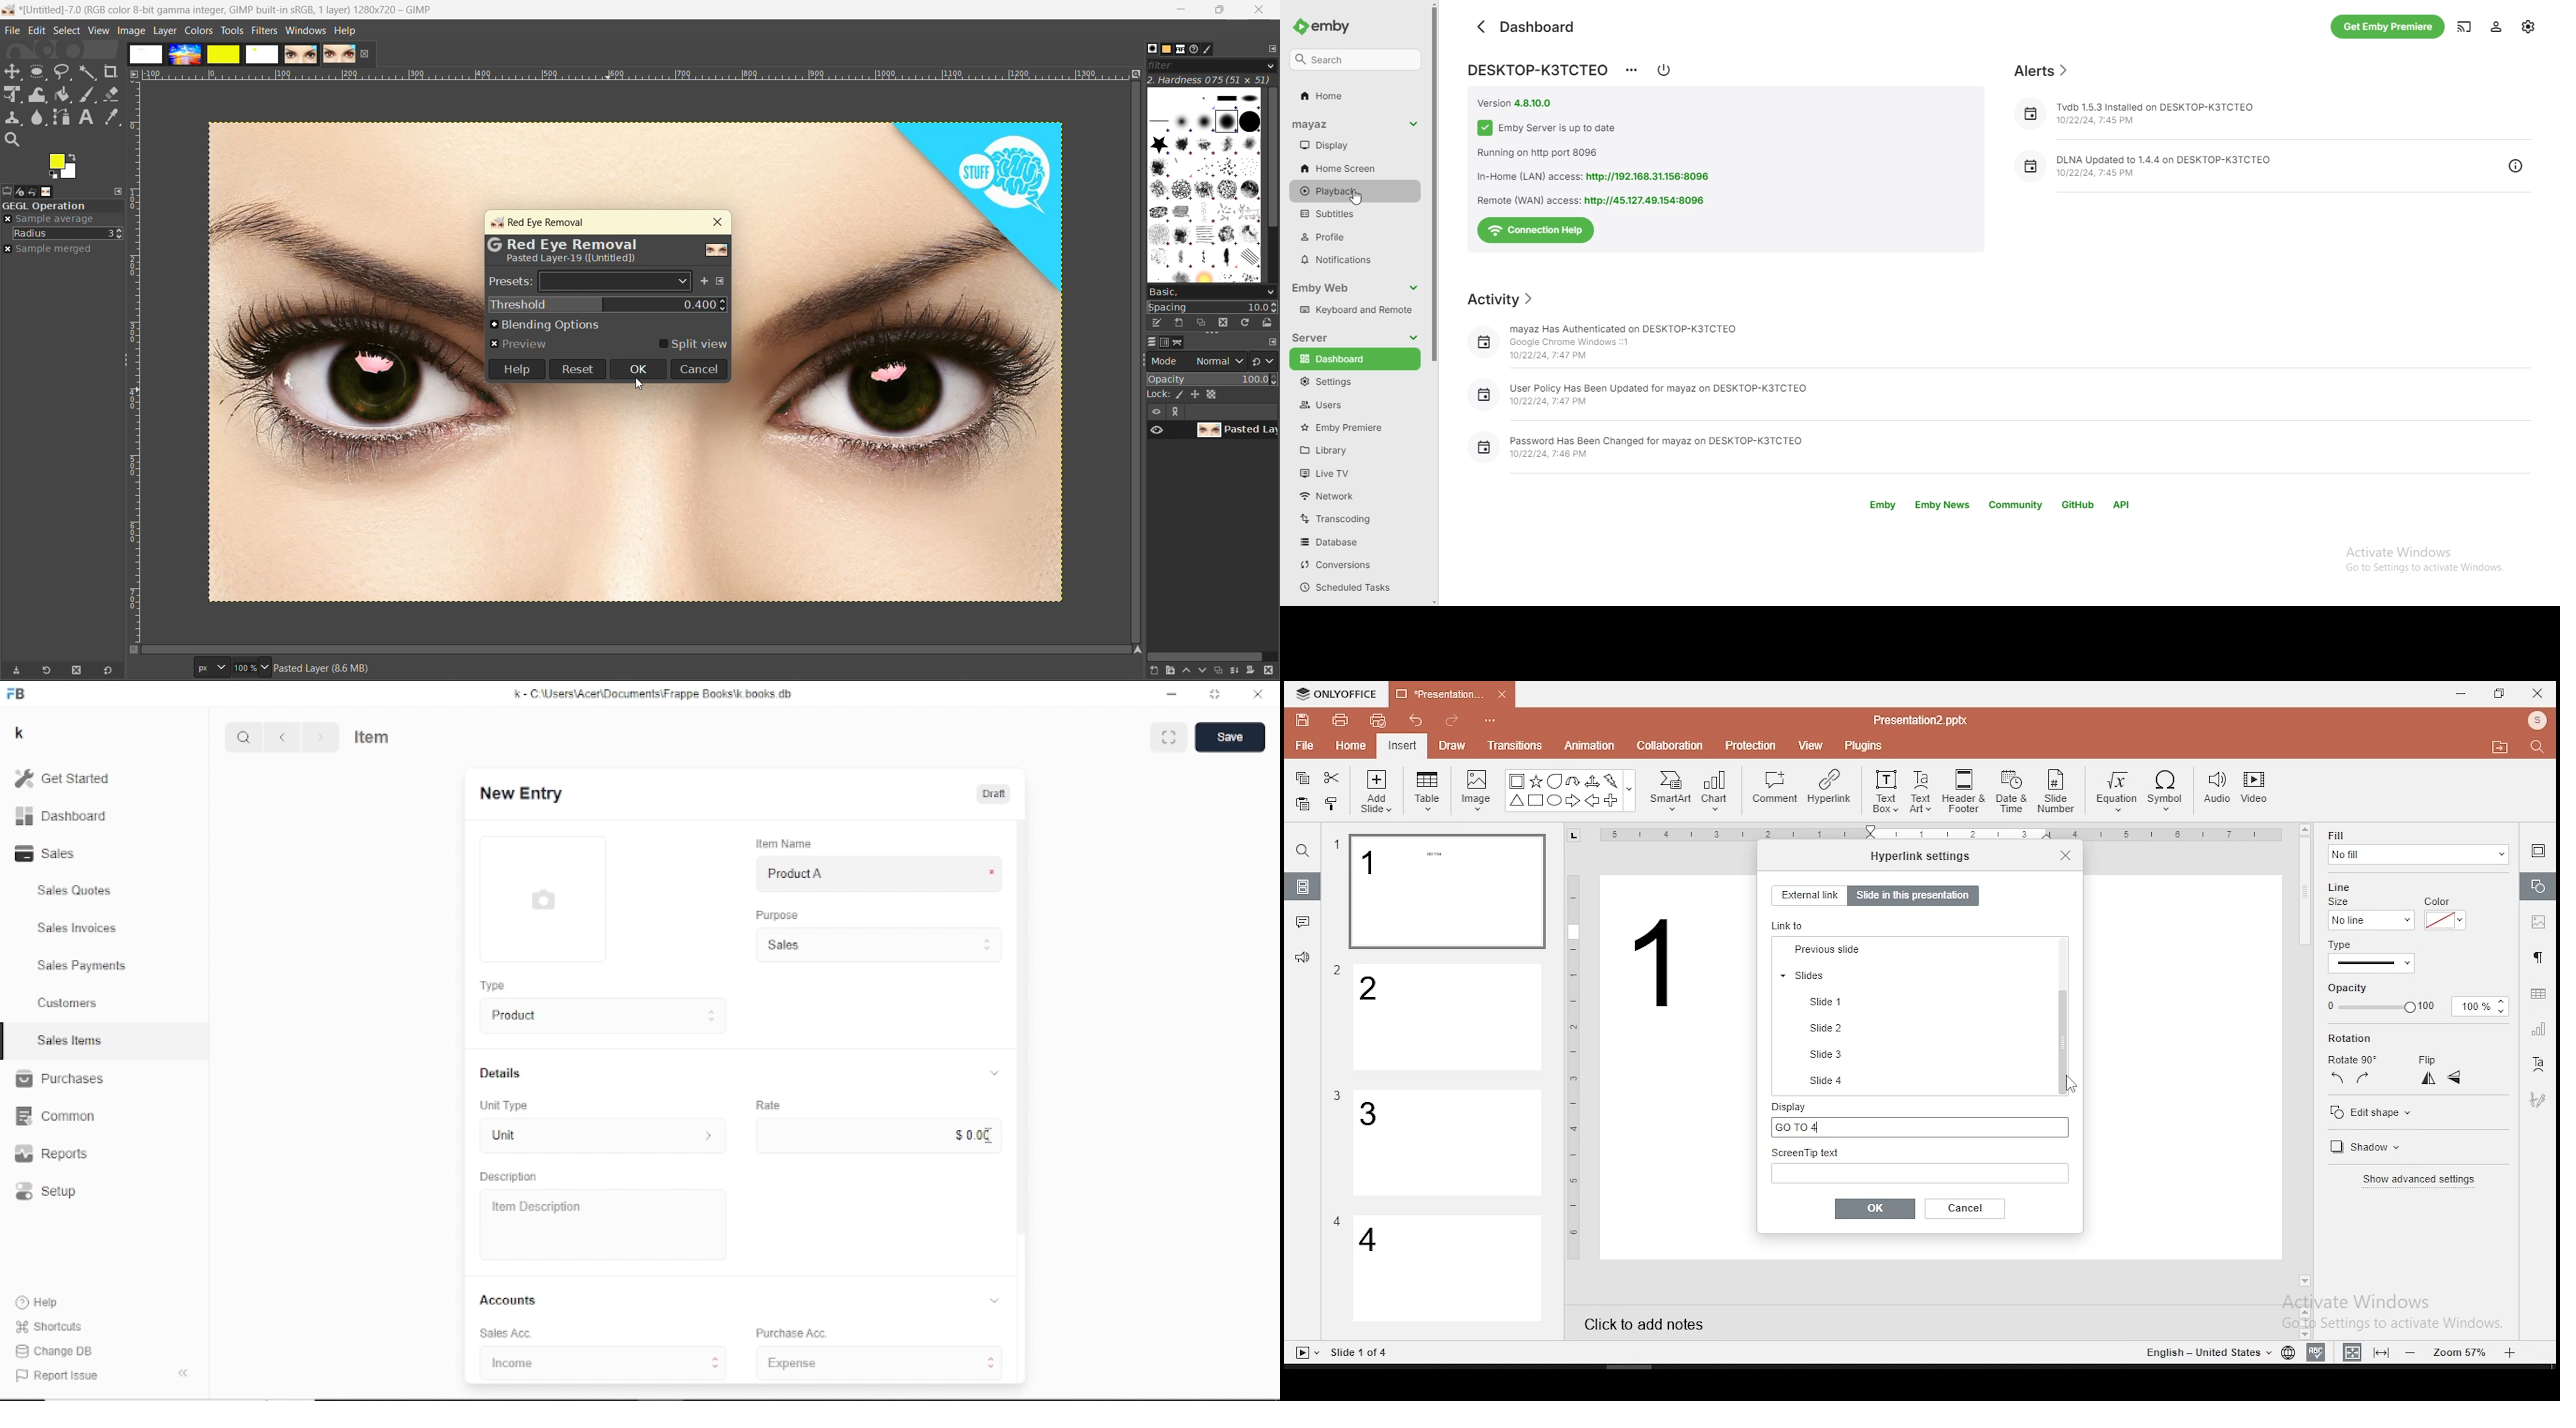 This screenshot has height=1428, width=2576. Describe the element at coordinates (1211, 82) in the screenshot. I see `hardness` at that location.